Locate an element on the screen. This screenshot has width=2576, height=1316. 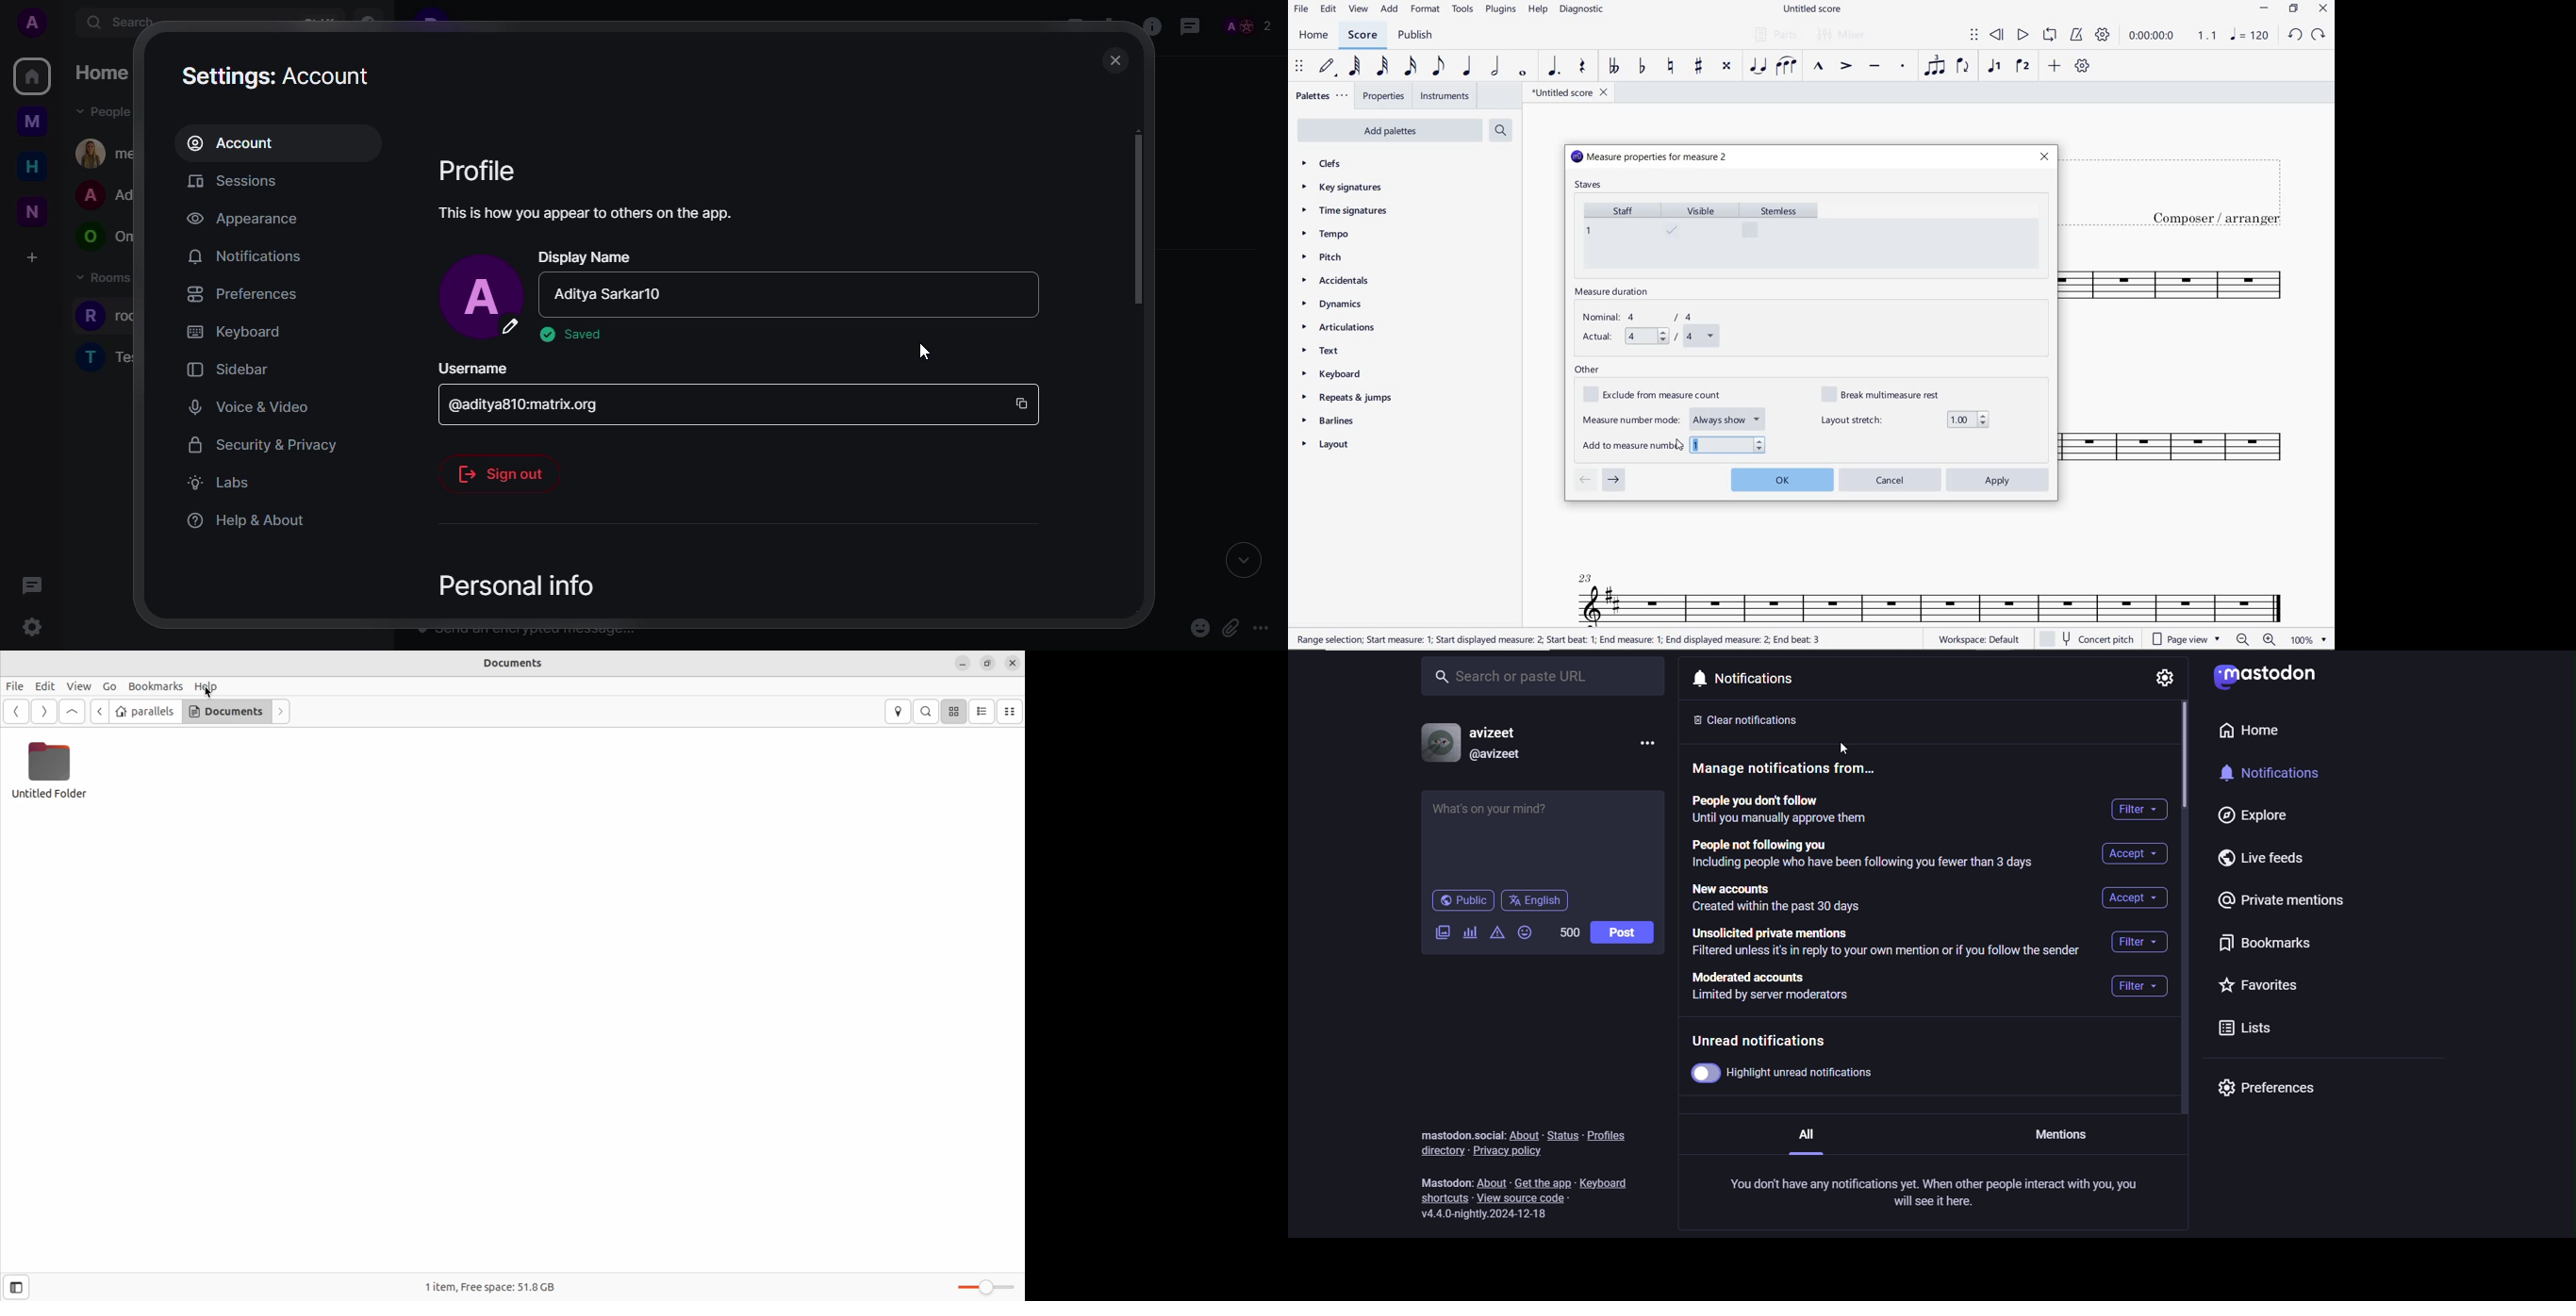
notification is located at coordinates (2282, 777).